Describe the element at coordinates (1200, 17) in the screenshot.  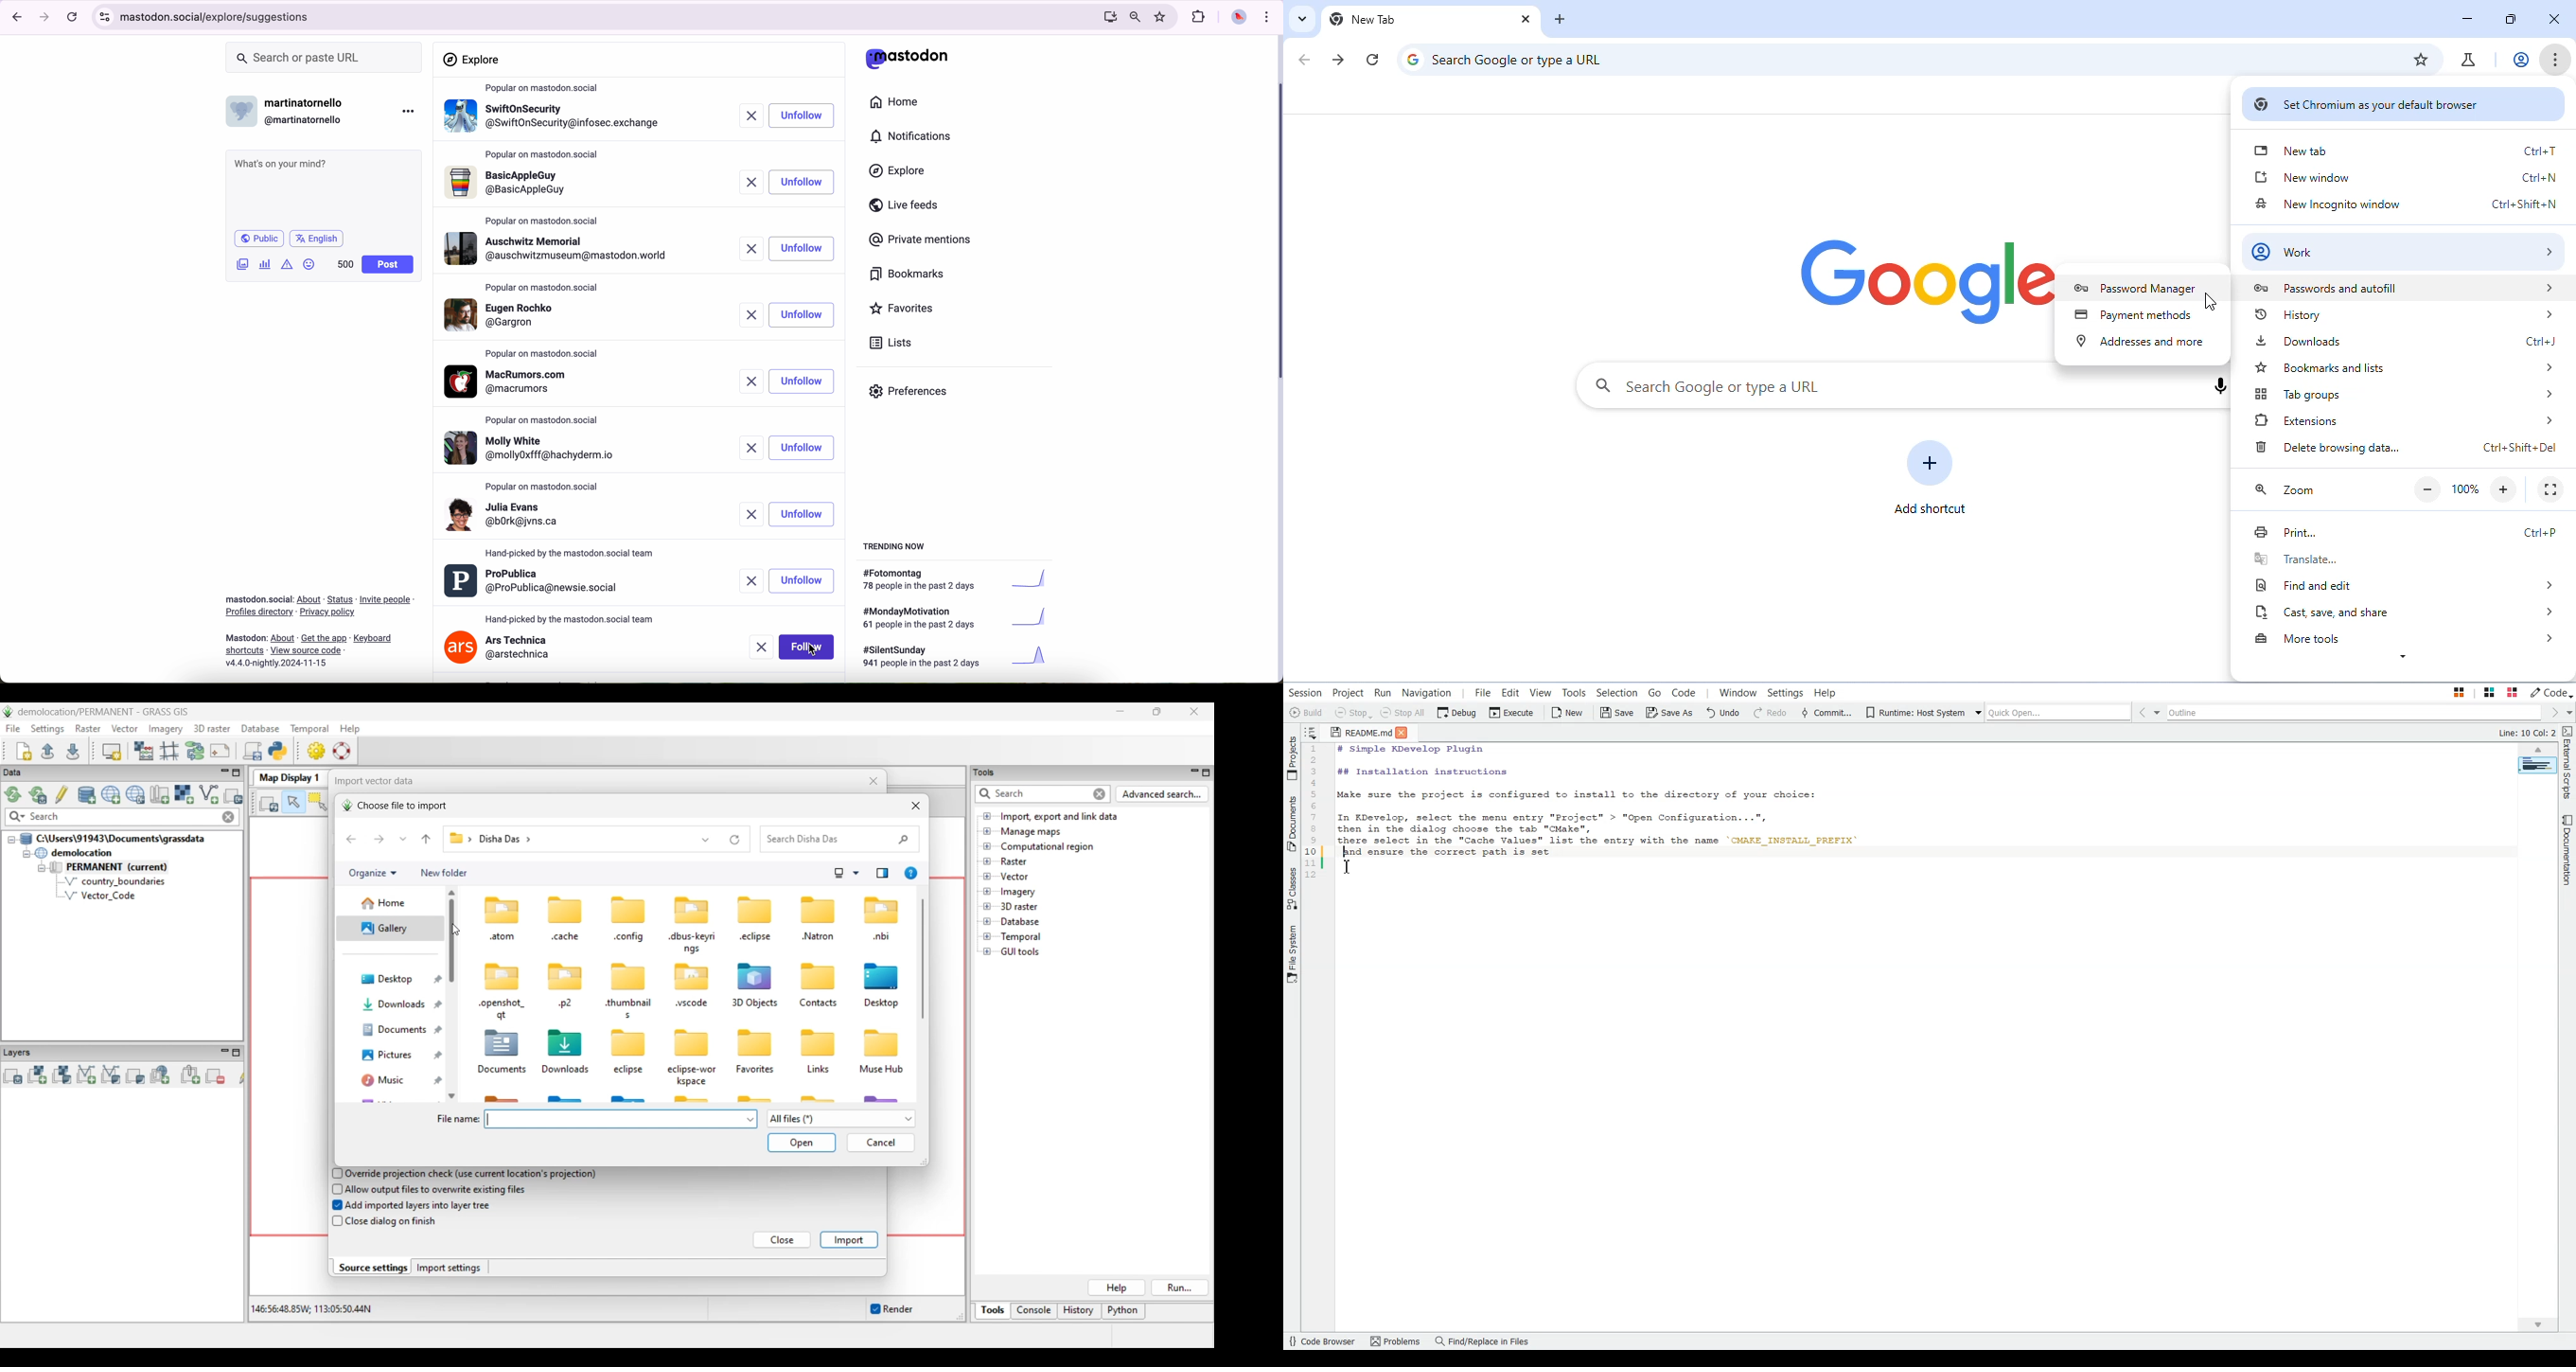
I see `extensions` at that location.